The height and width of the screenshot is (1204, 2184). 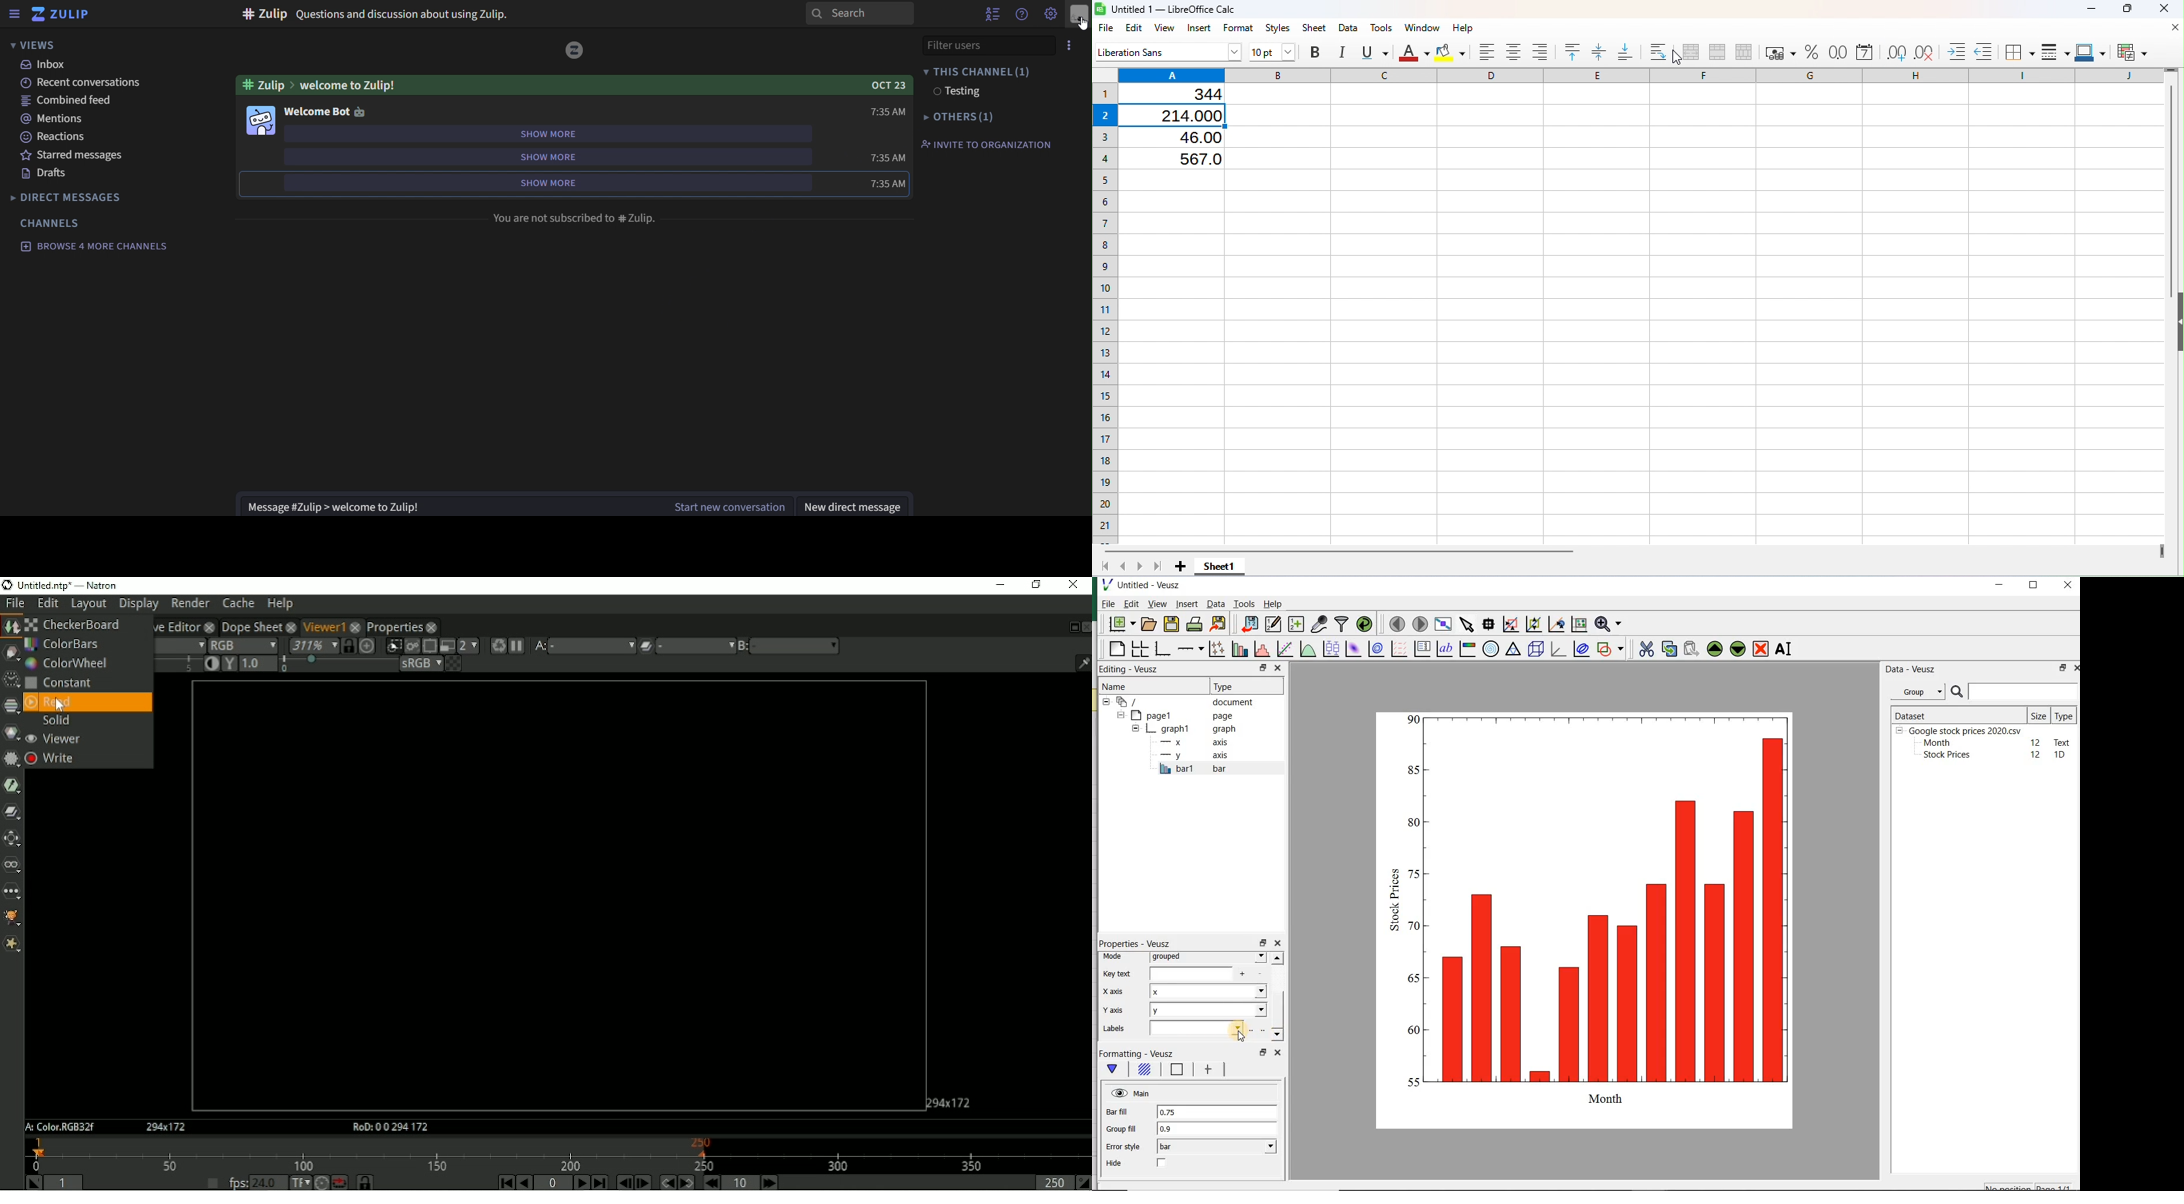 What do you see at coordinates (1924, 50) in the screenshot?
I see `Delete decimal place` at bounding box center [1924, 50].